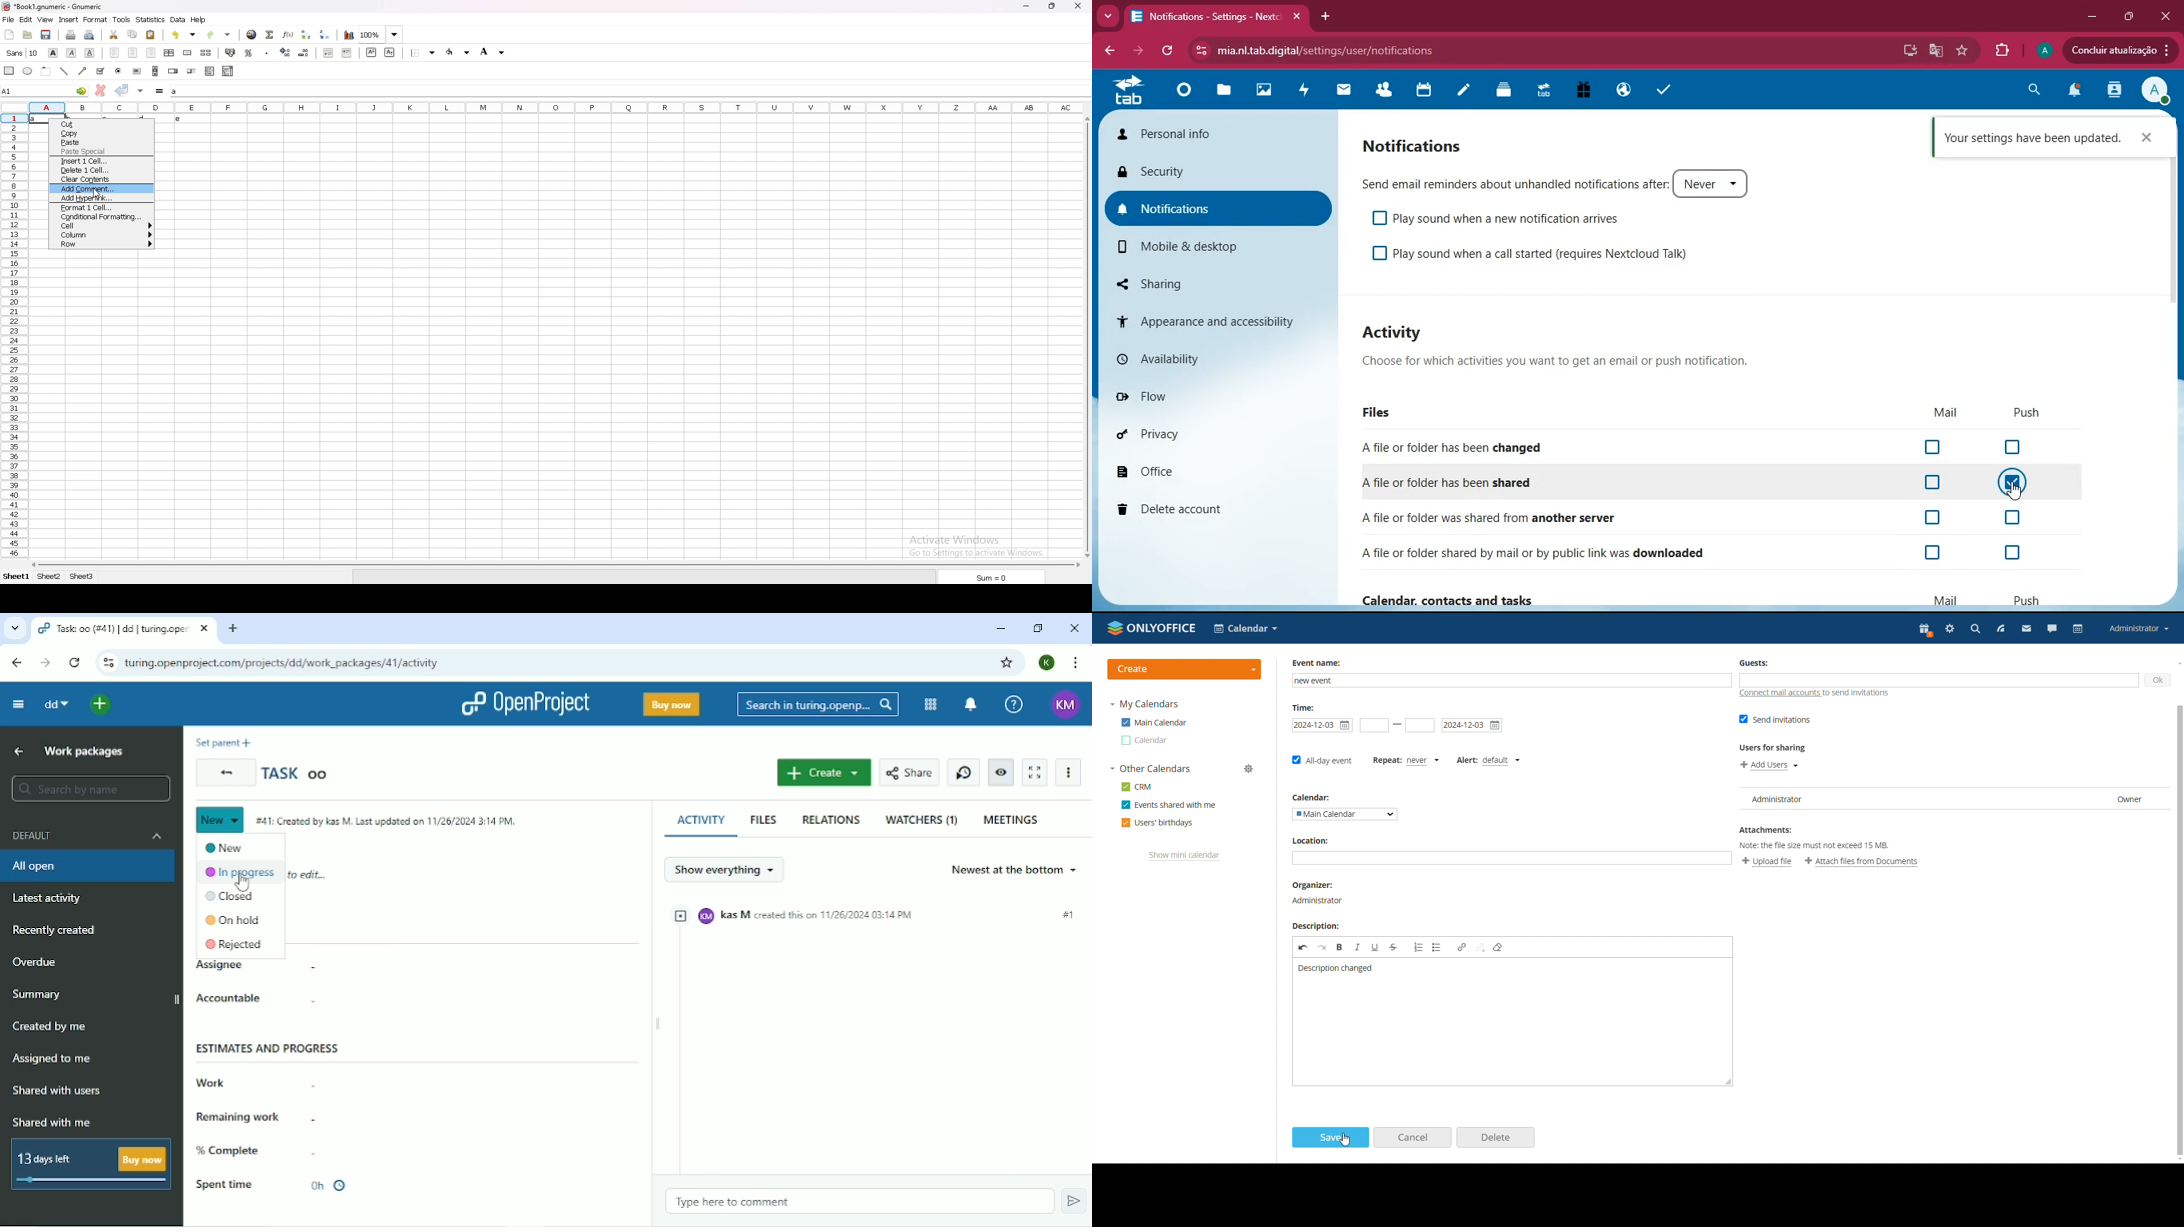  What do you see at coordinates (1461, 92) in the screenshot?
I see `notes` at bounding box center [1461, 92].